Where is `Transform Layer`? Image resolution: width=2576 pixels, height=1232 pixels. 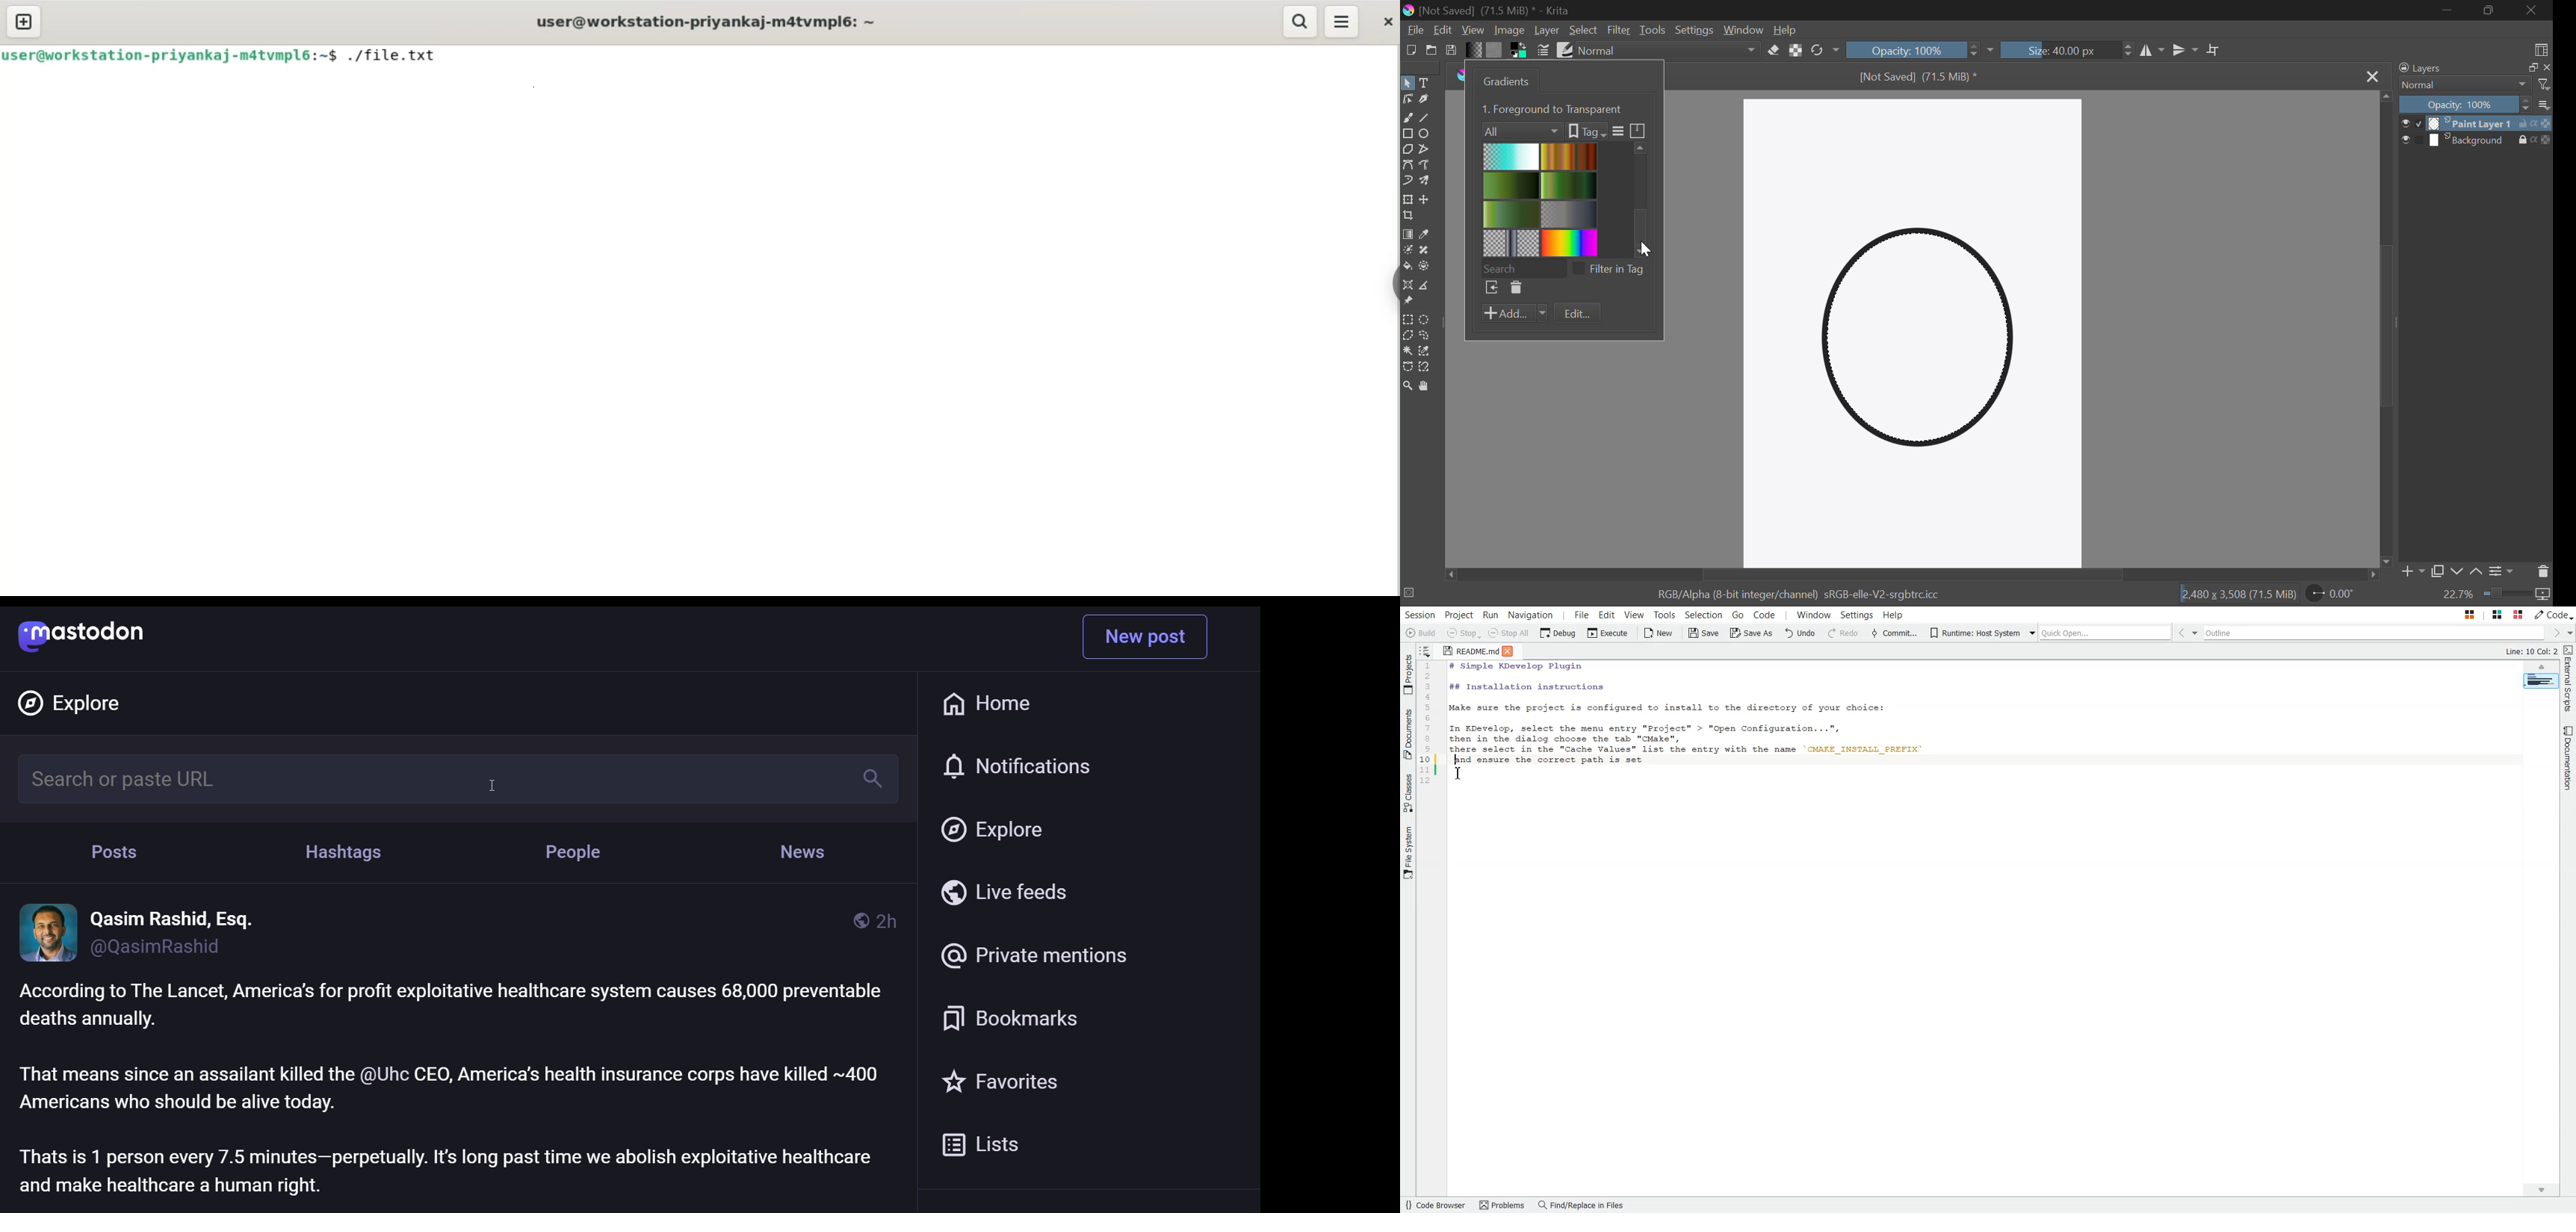
Transform Layer is located at coordinates (1408, 201).